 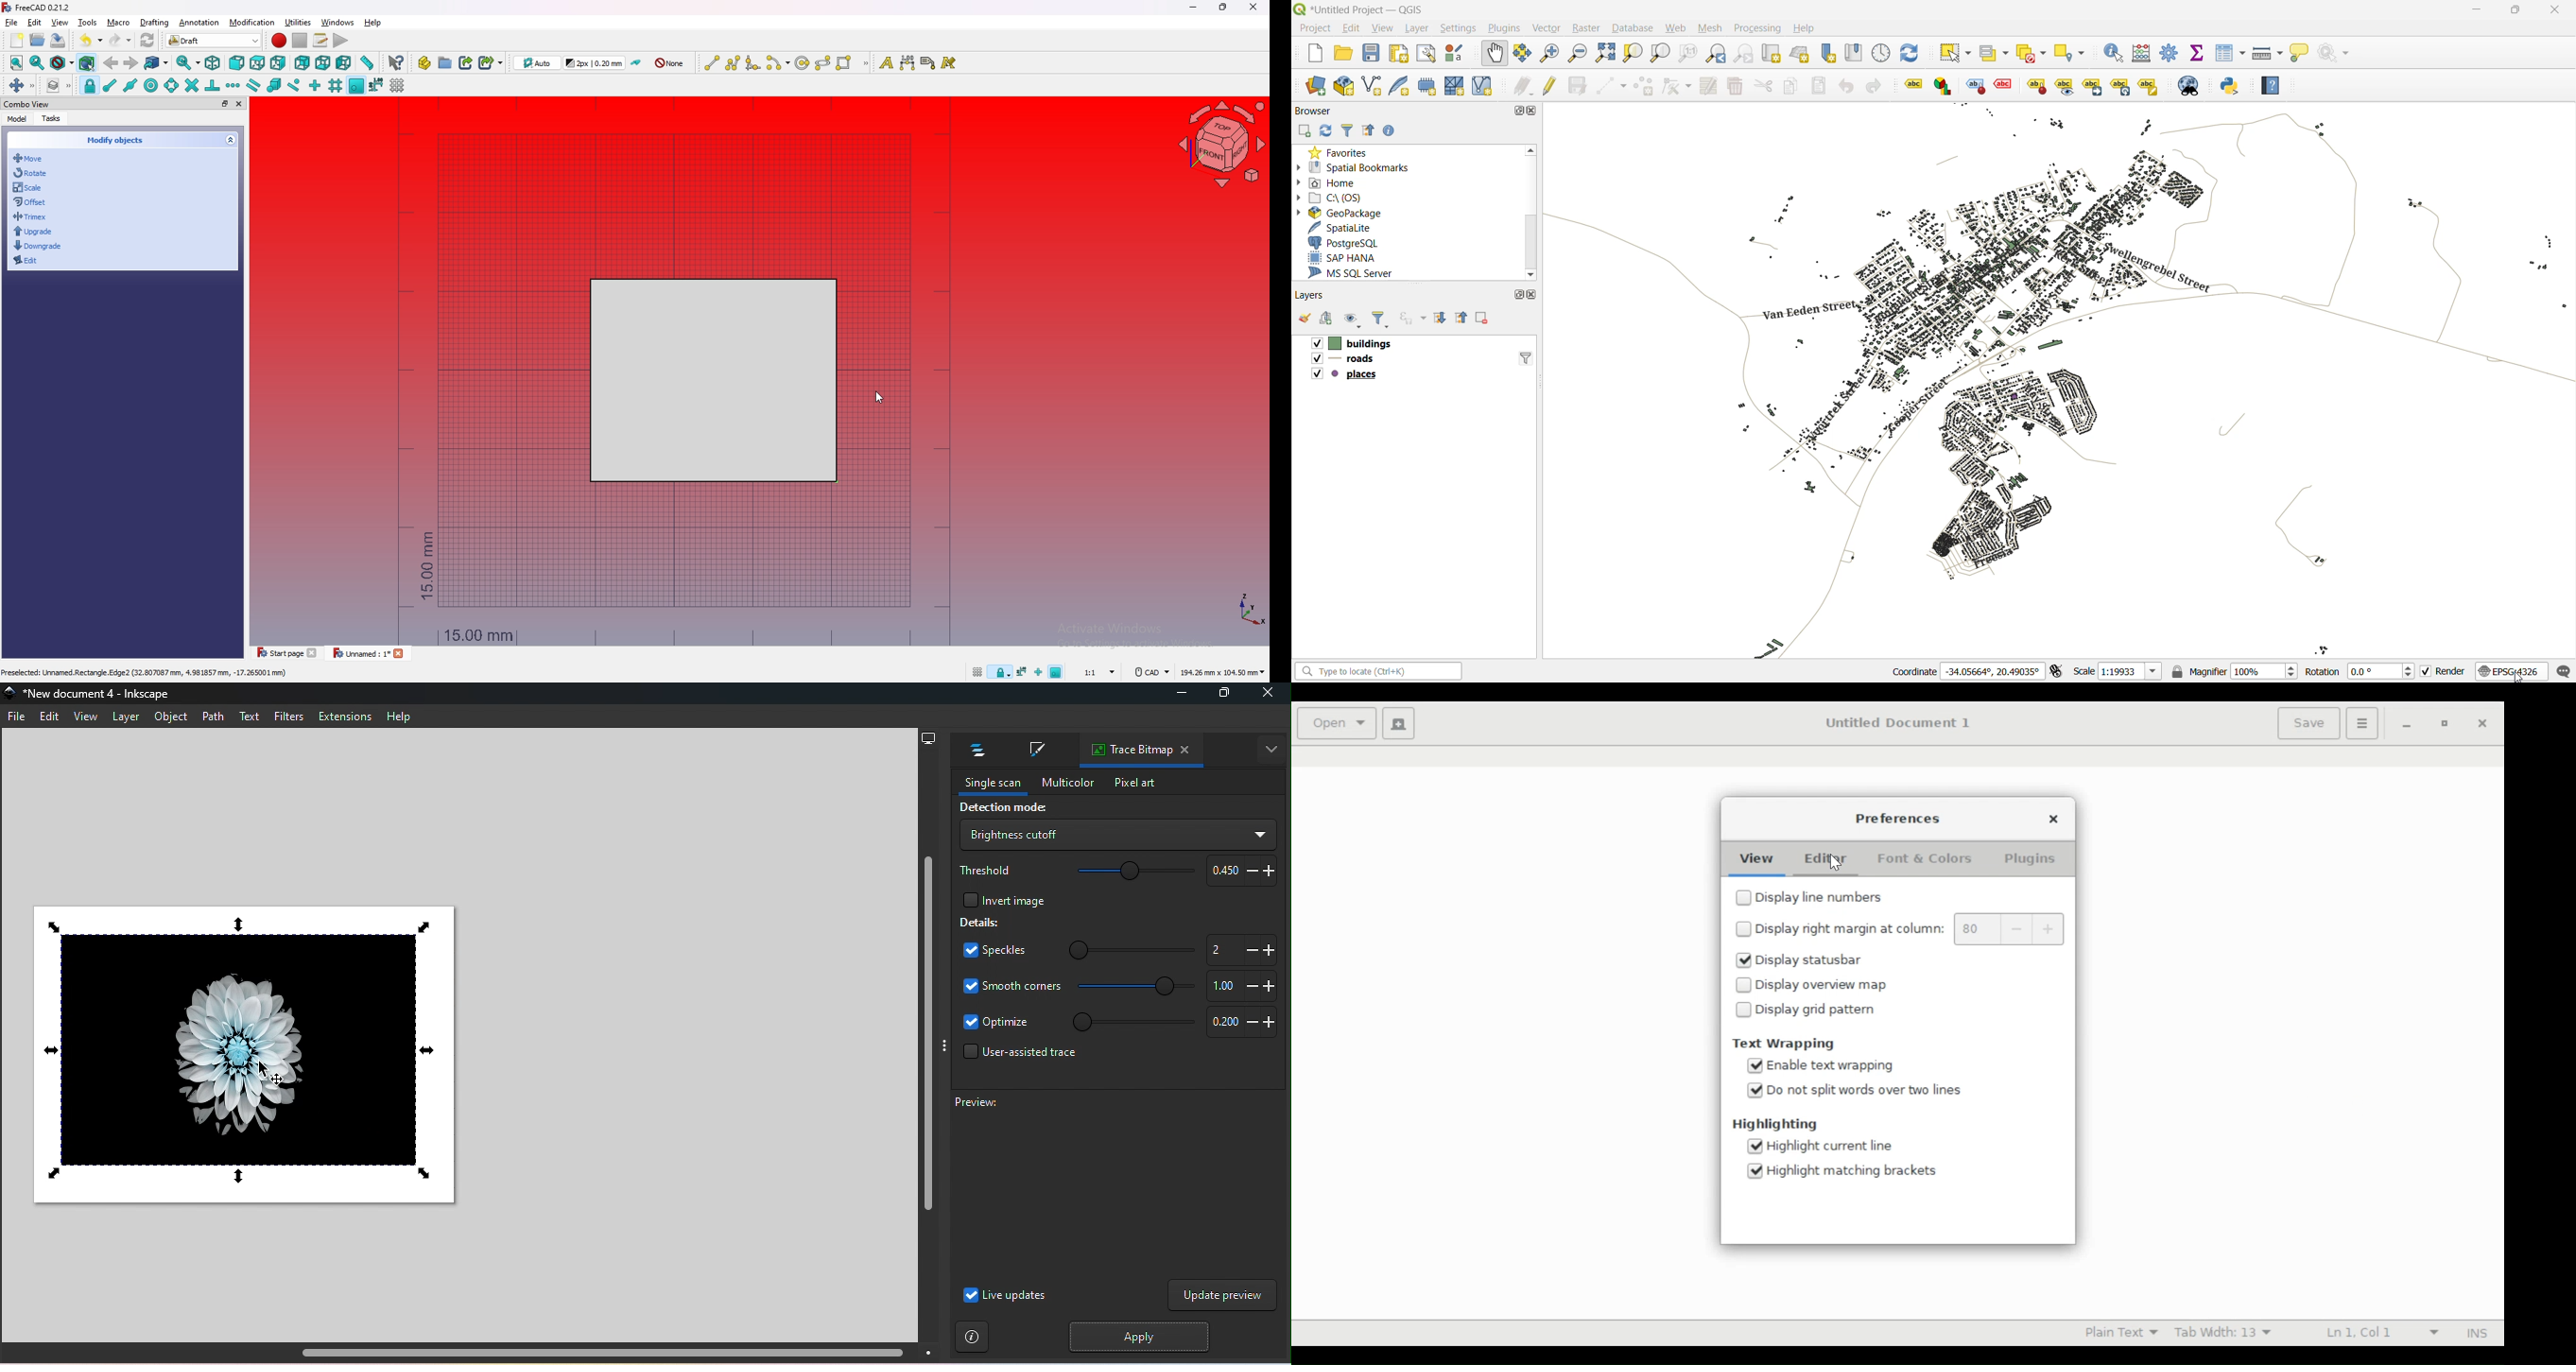 What do you see at coordinates (1223, 7) in the screenshot?
I see `resize` at bounding box center [1223, 7].